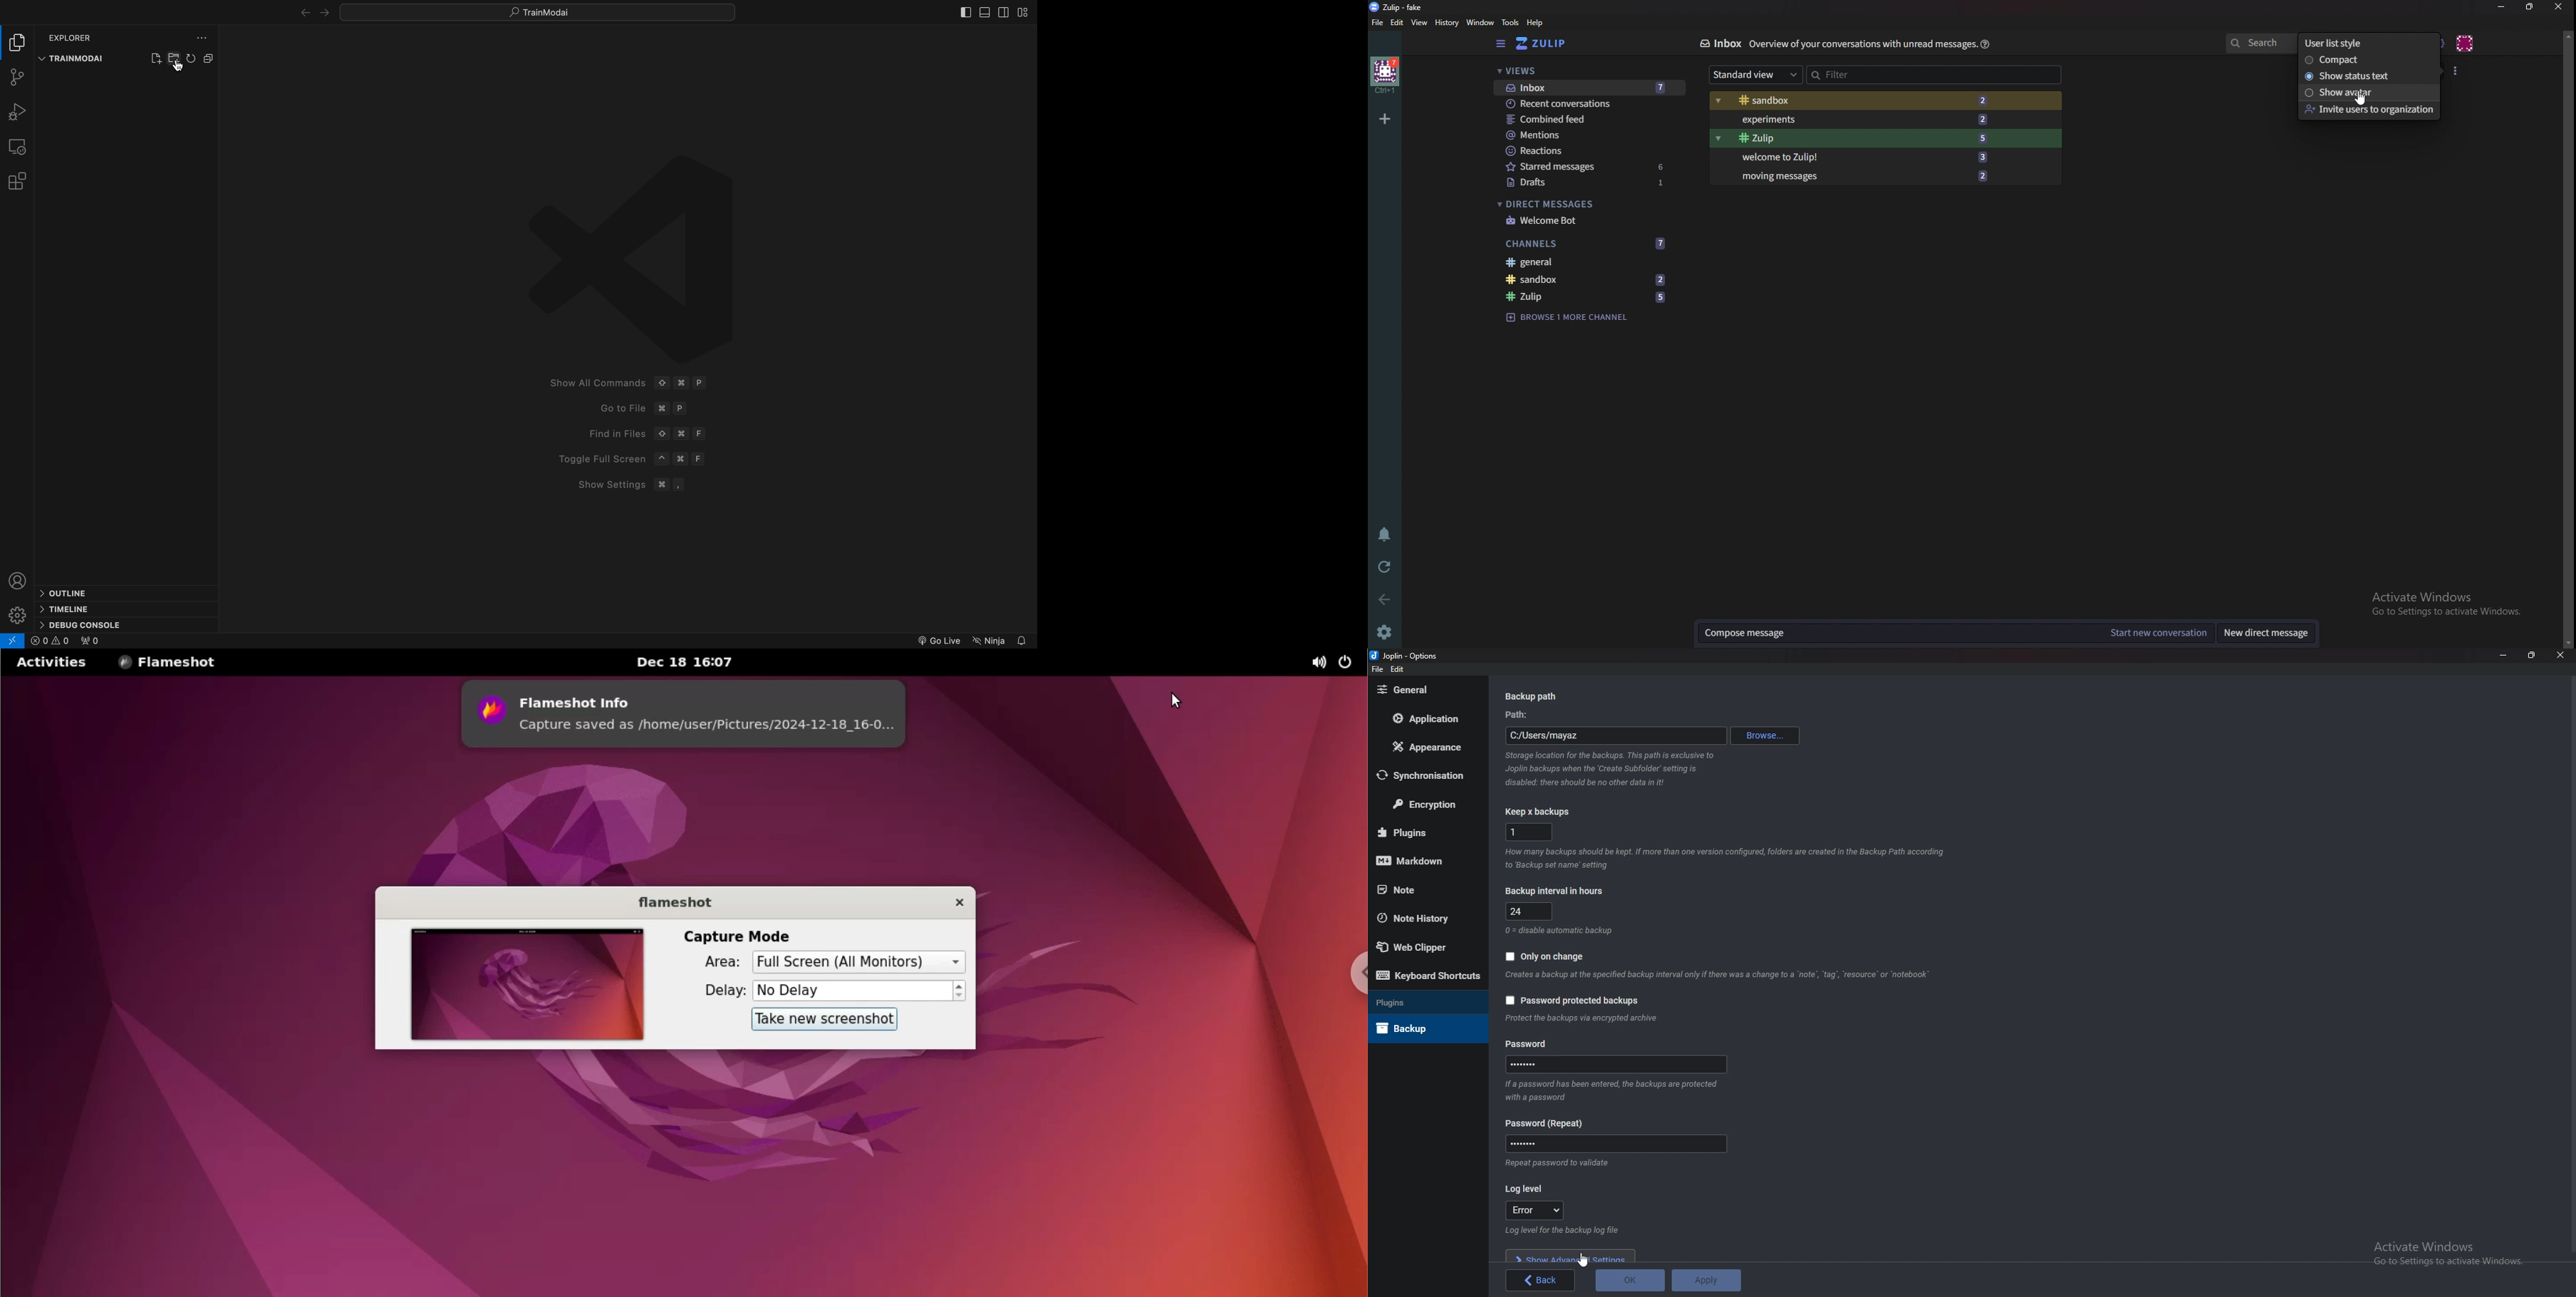  Describe the element at coordinates (1590, 1019) in the screenshot. I see `info` at that location.